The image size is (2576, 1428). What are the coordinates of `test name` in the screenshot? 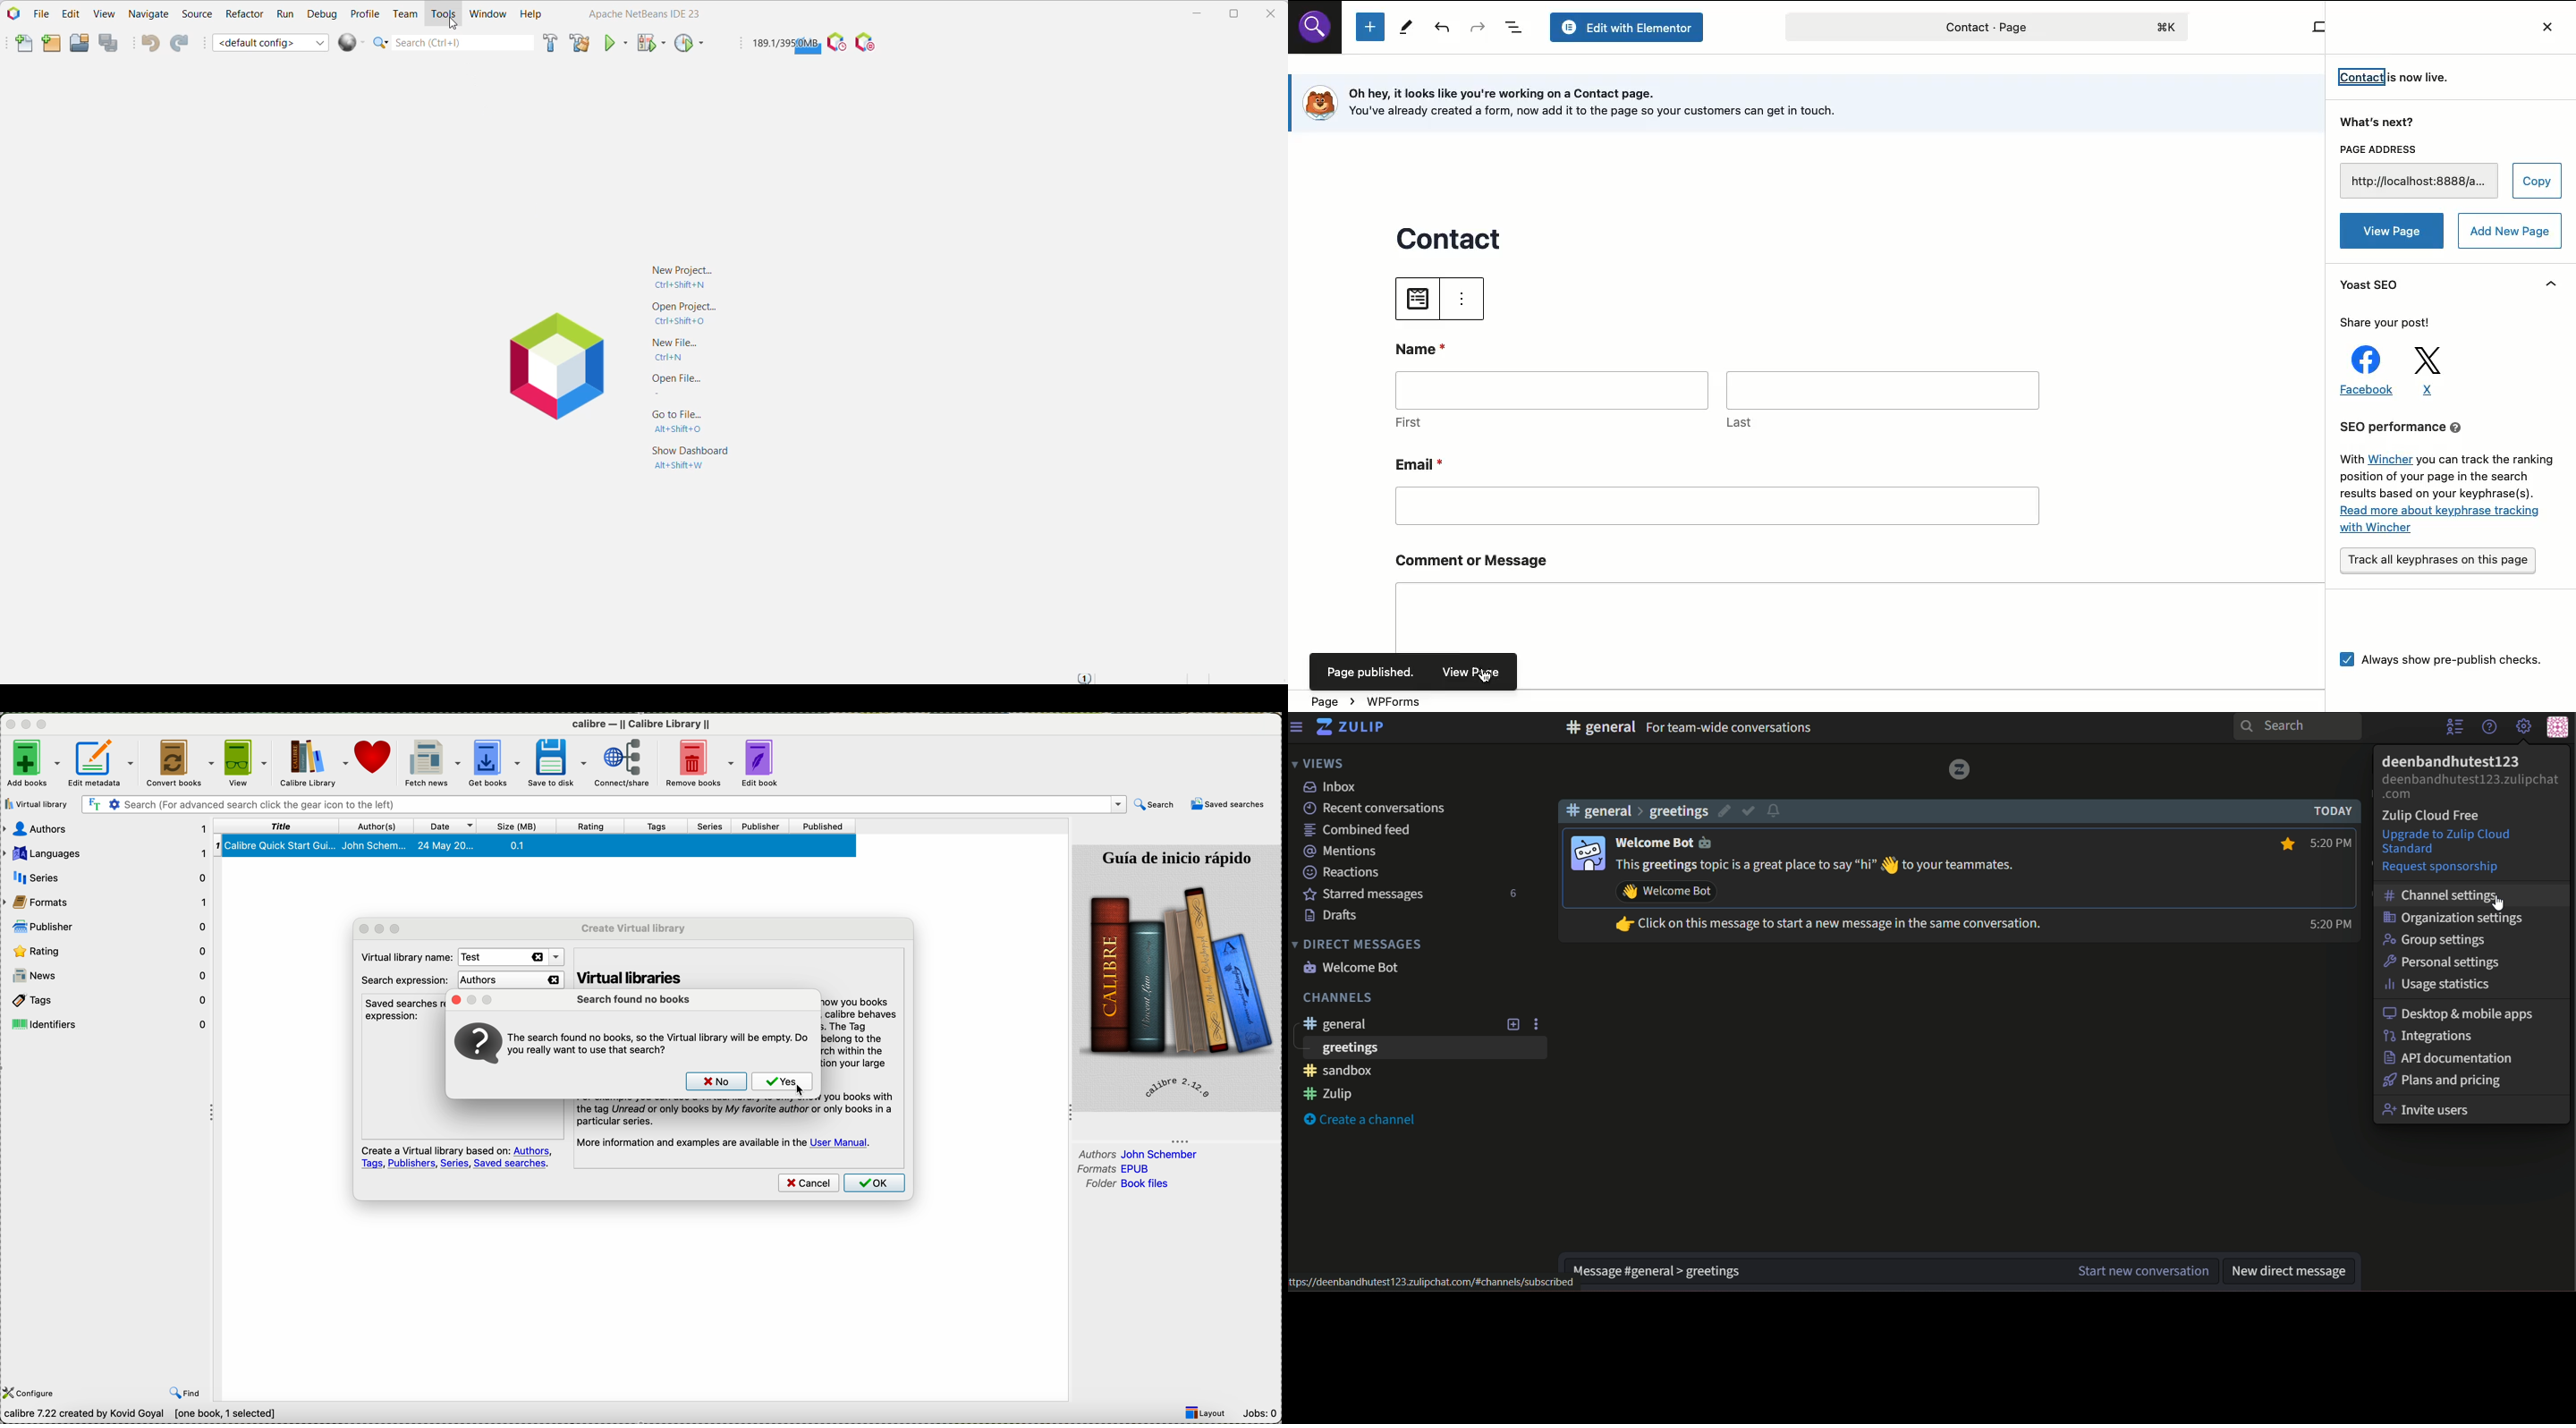 It's located at (507, 957).